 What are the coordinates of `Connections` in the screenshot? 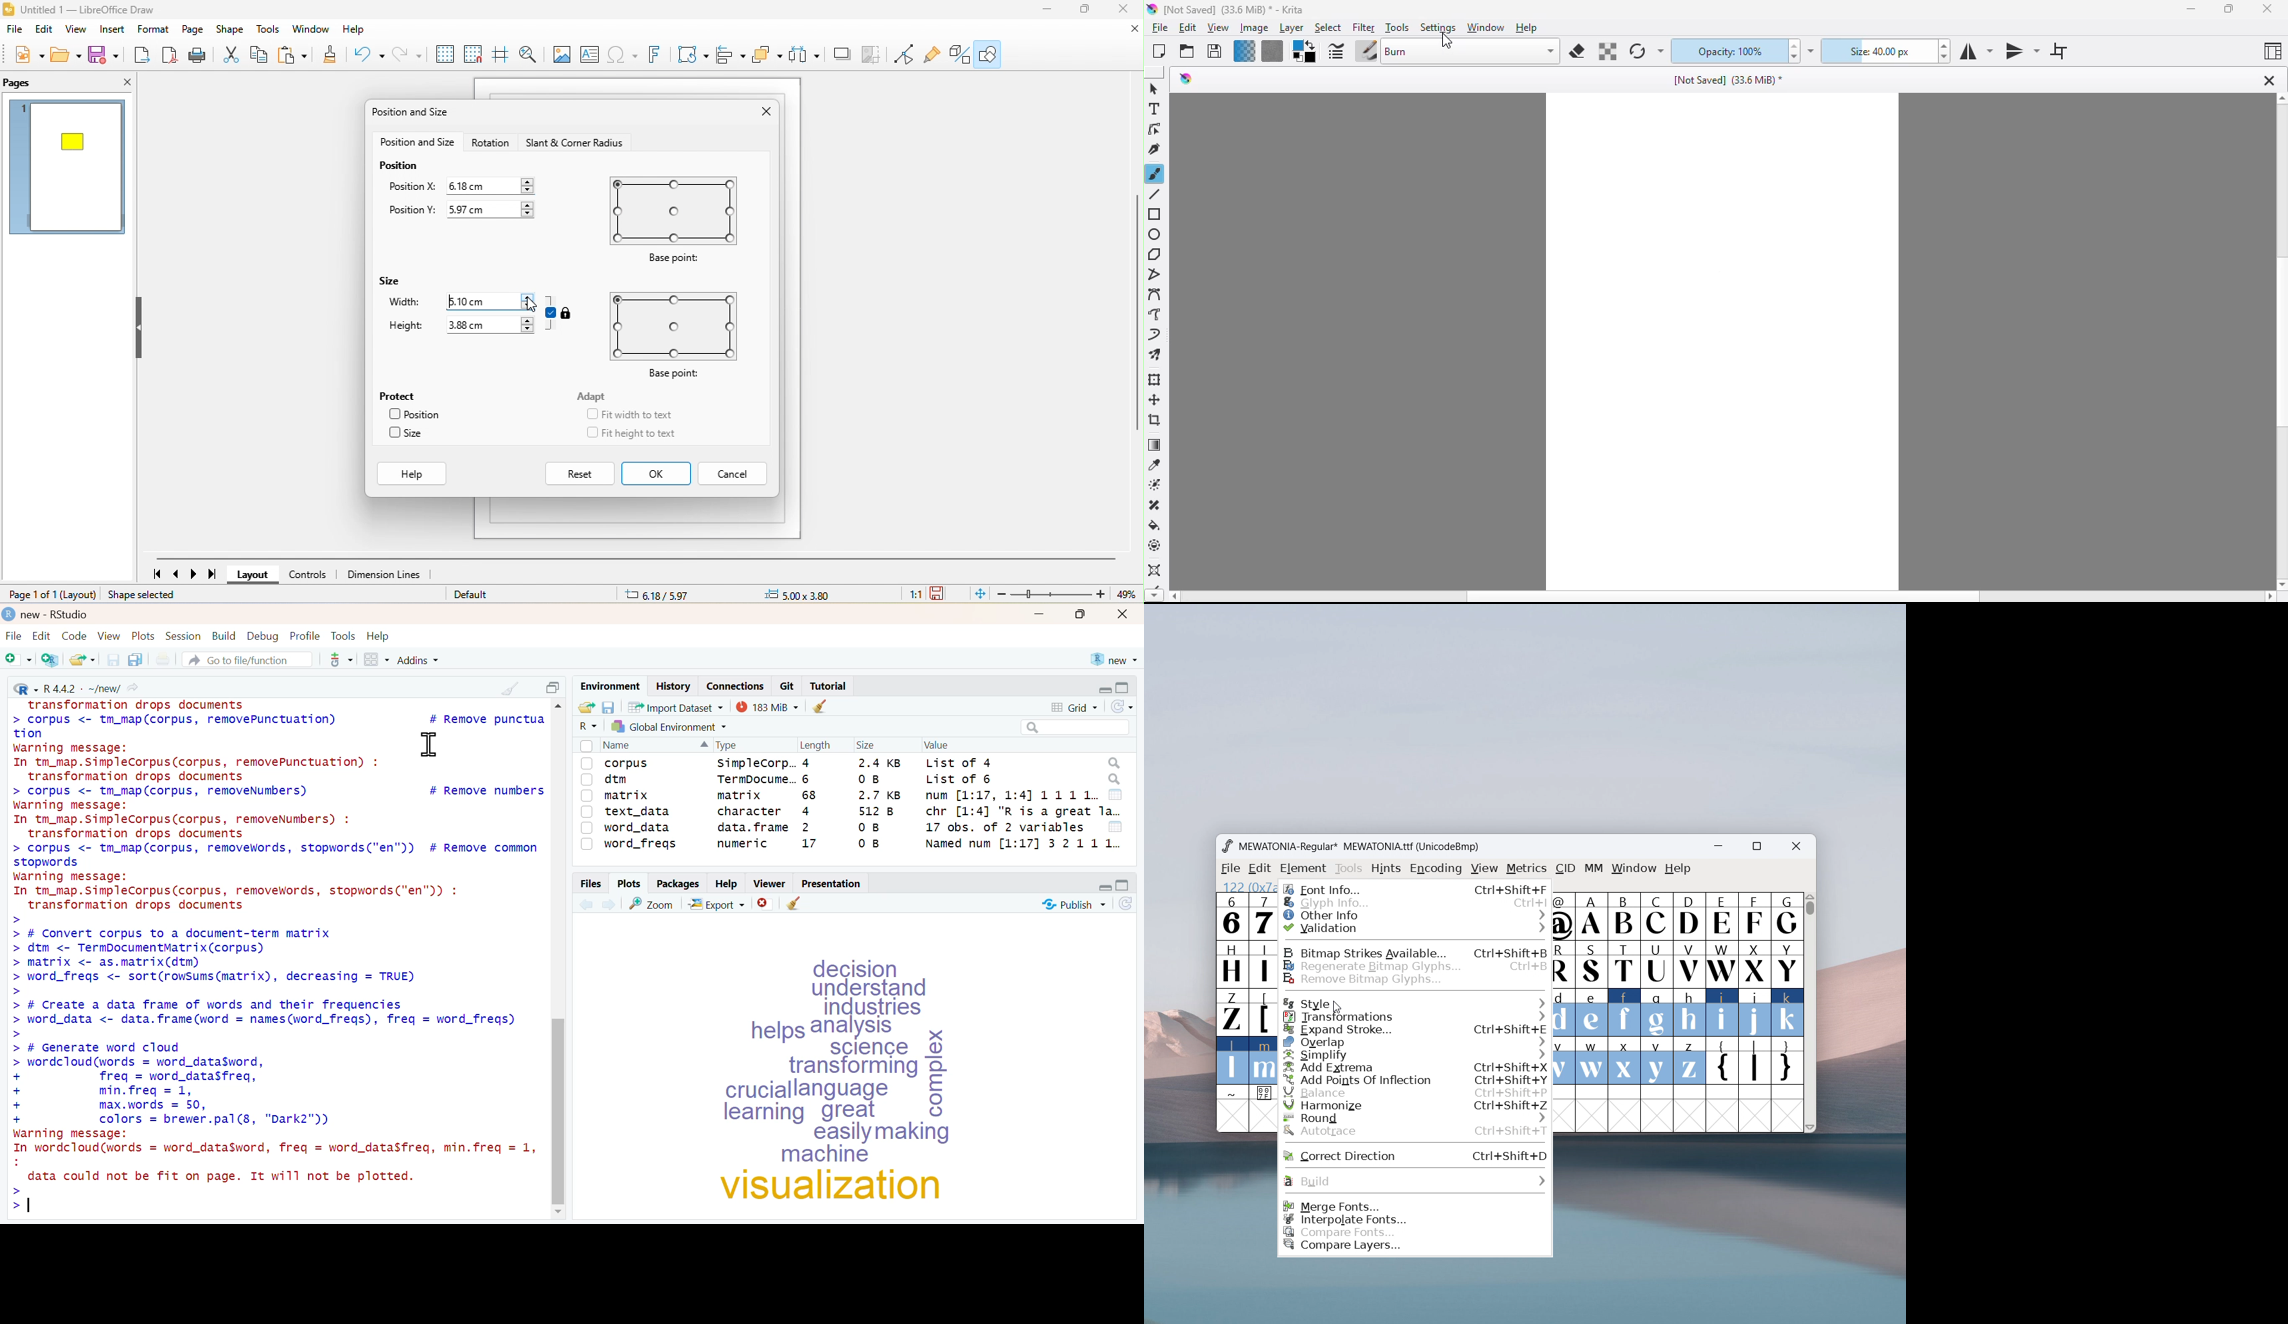 It's located at (736, 686).